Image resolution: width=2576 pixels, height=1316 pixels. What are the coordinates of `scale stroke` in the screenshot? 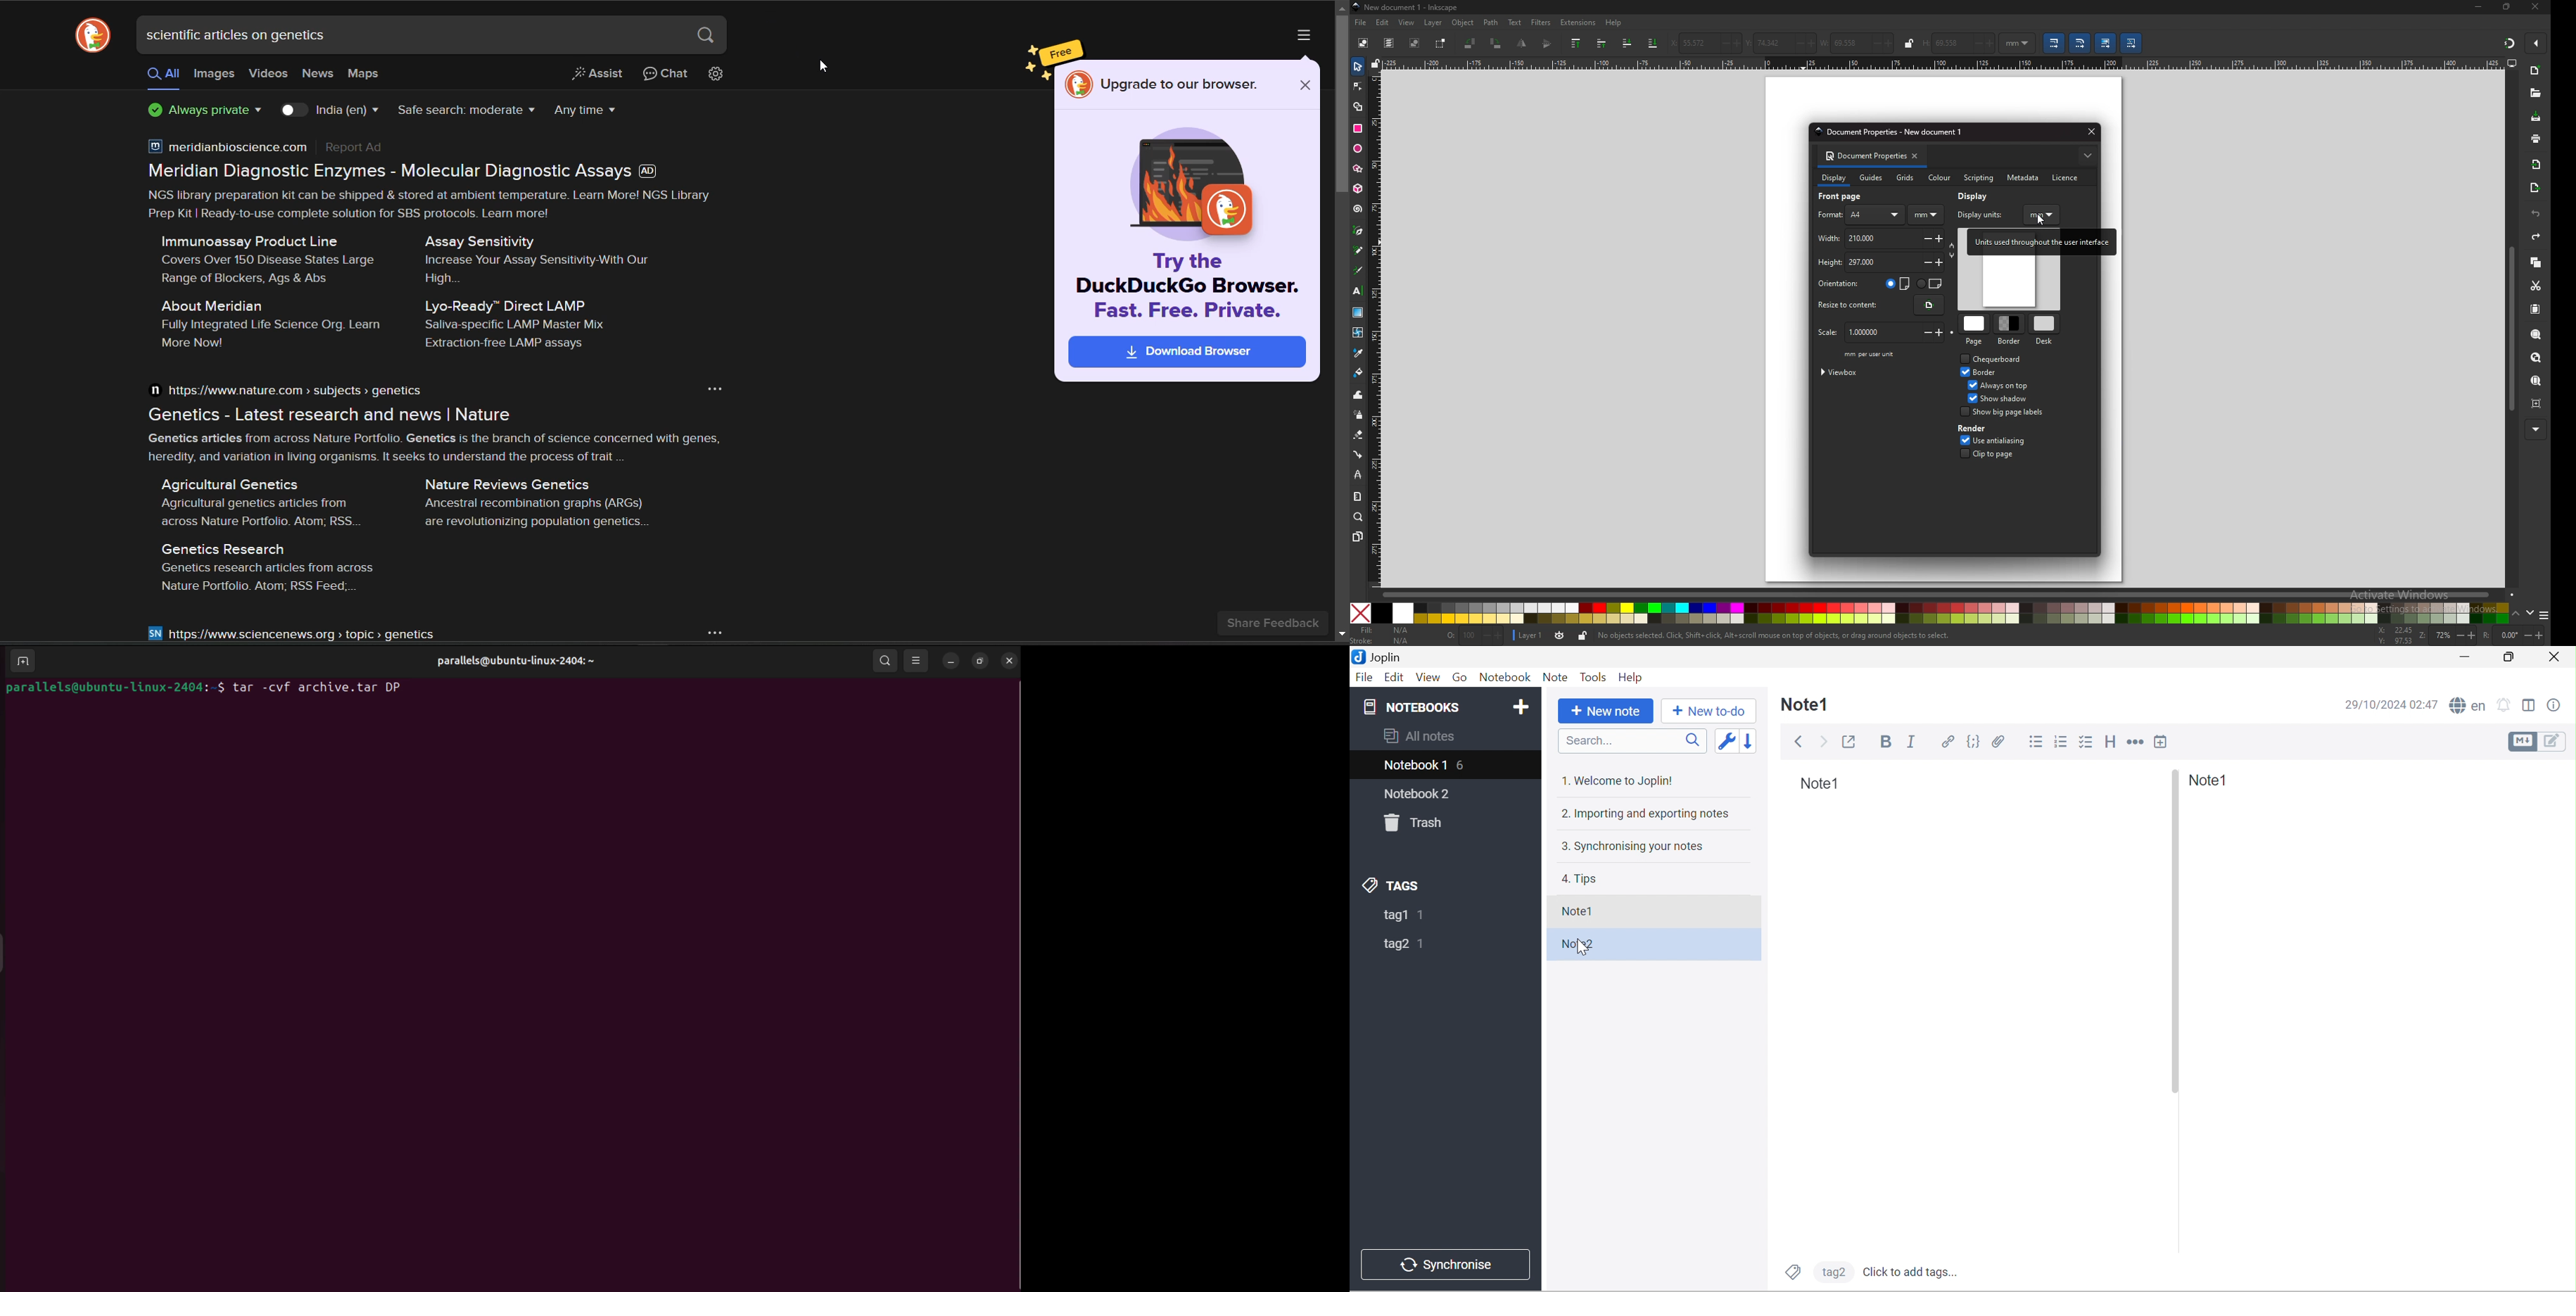 It's located at (2056, 43).